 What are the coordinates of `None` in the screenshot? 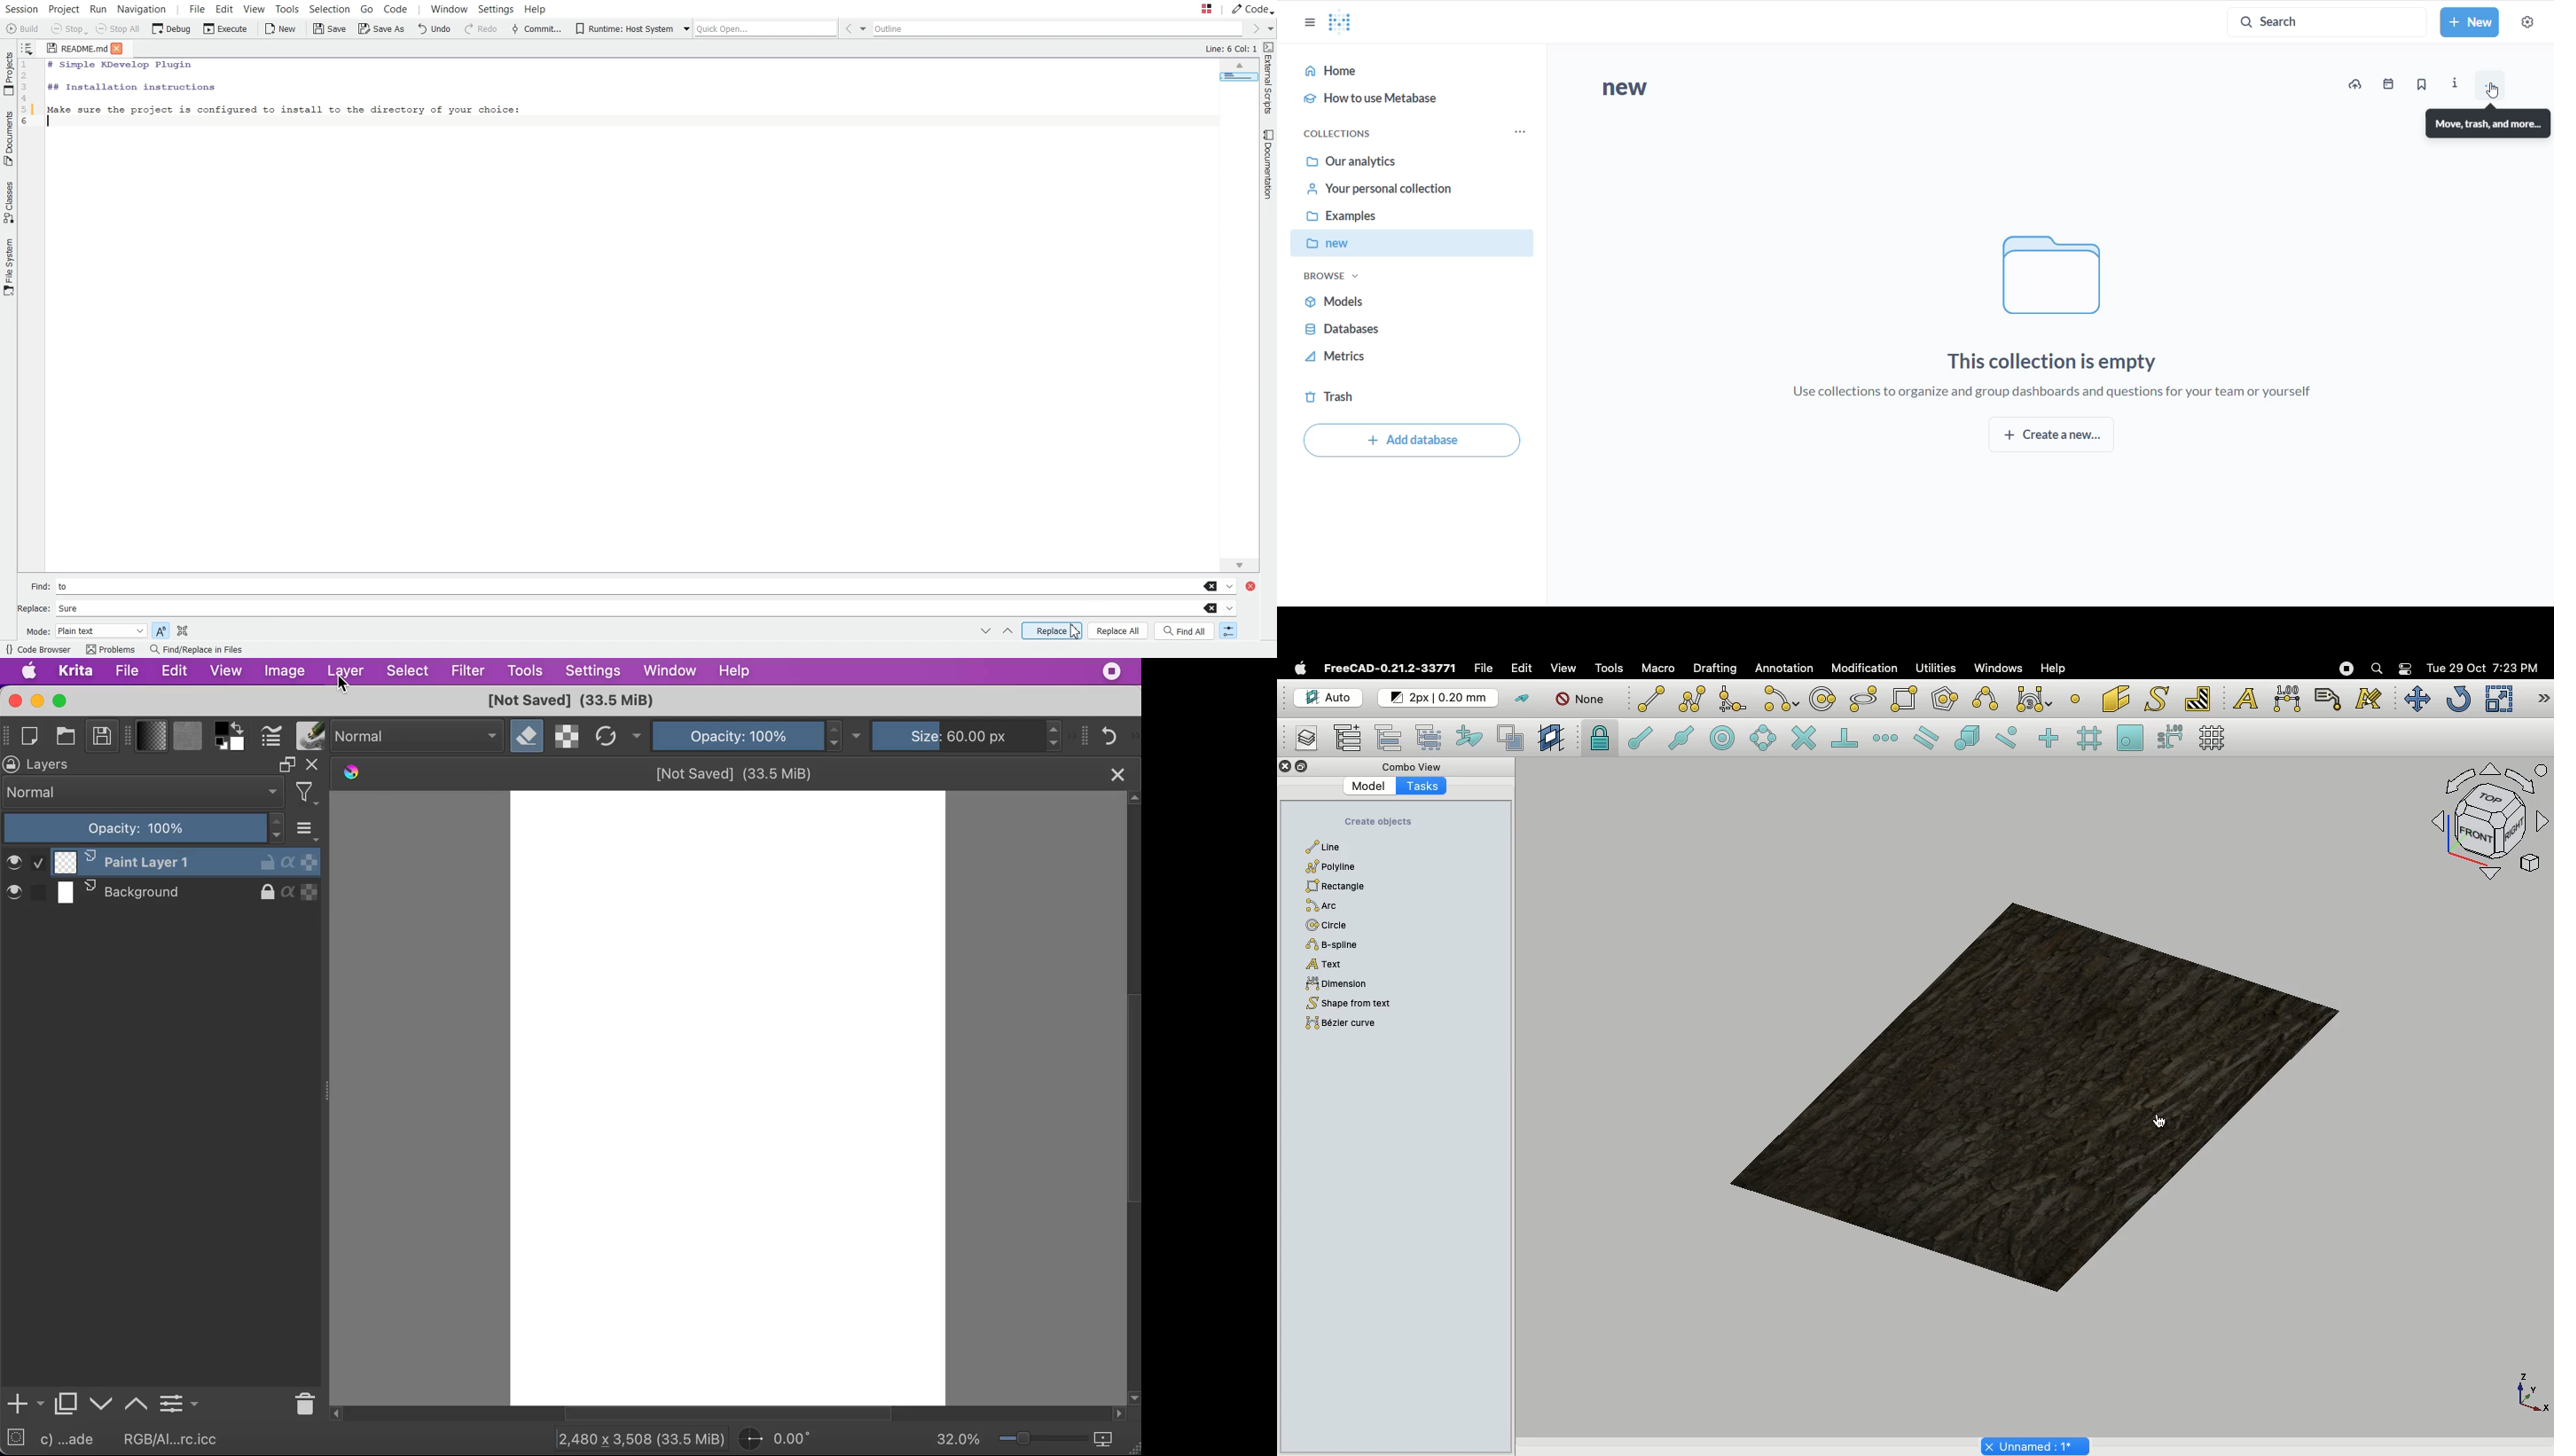 It's located at (1579, 701).